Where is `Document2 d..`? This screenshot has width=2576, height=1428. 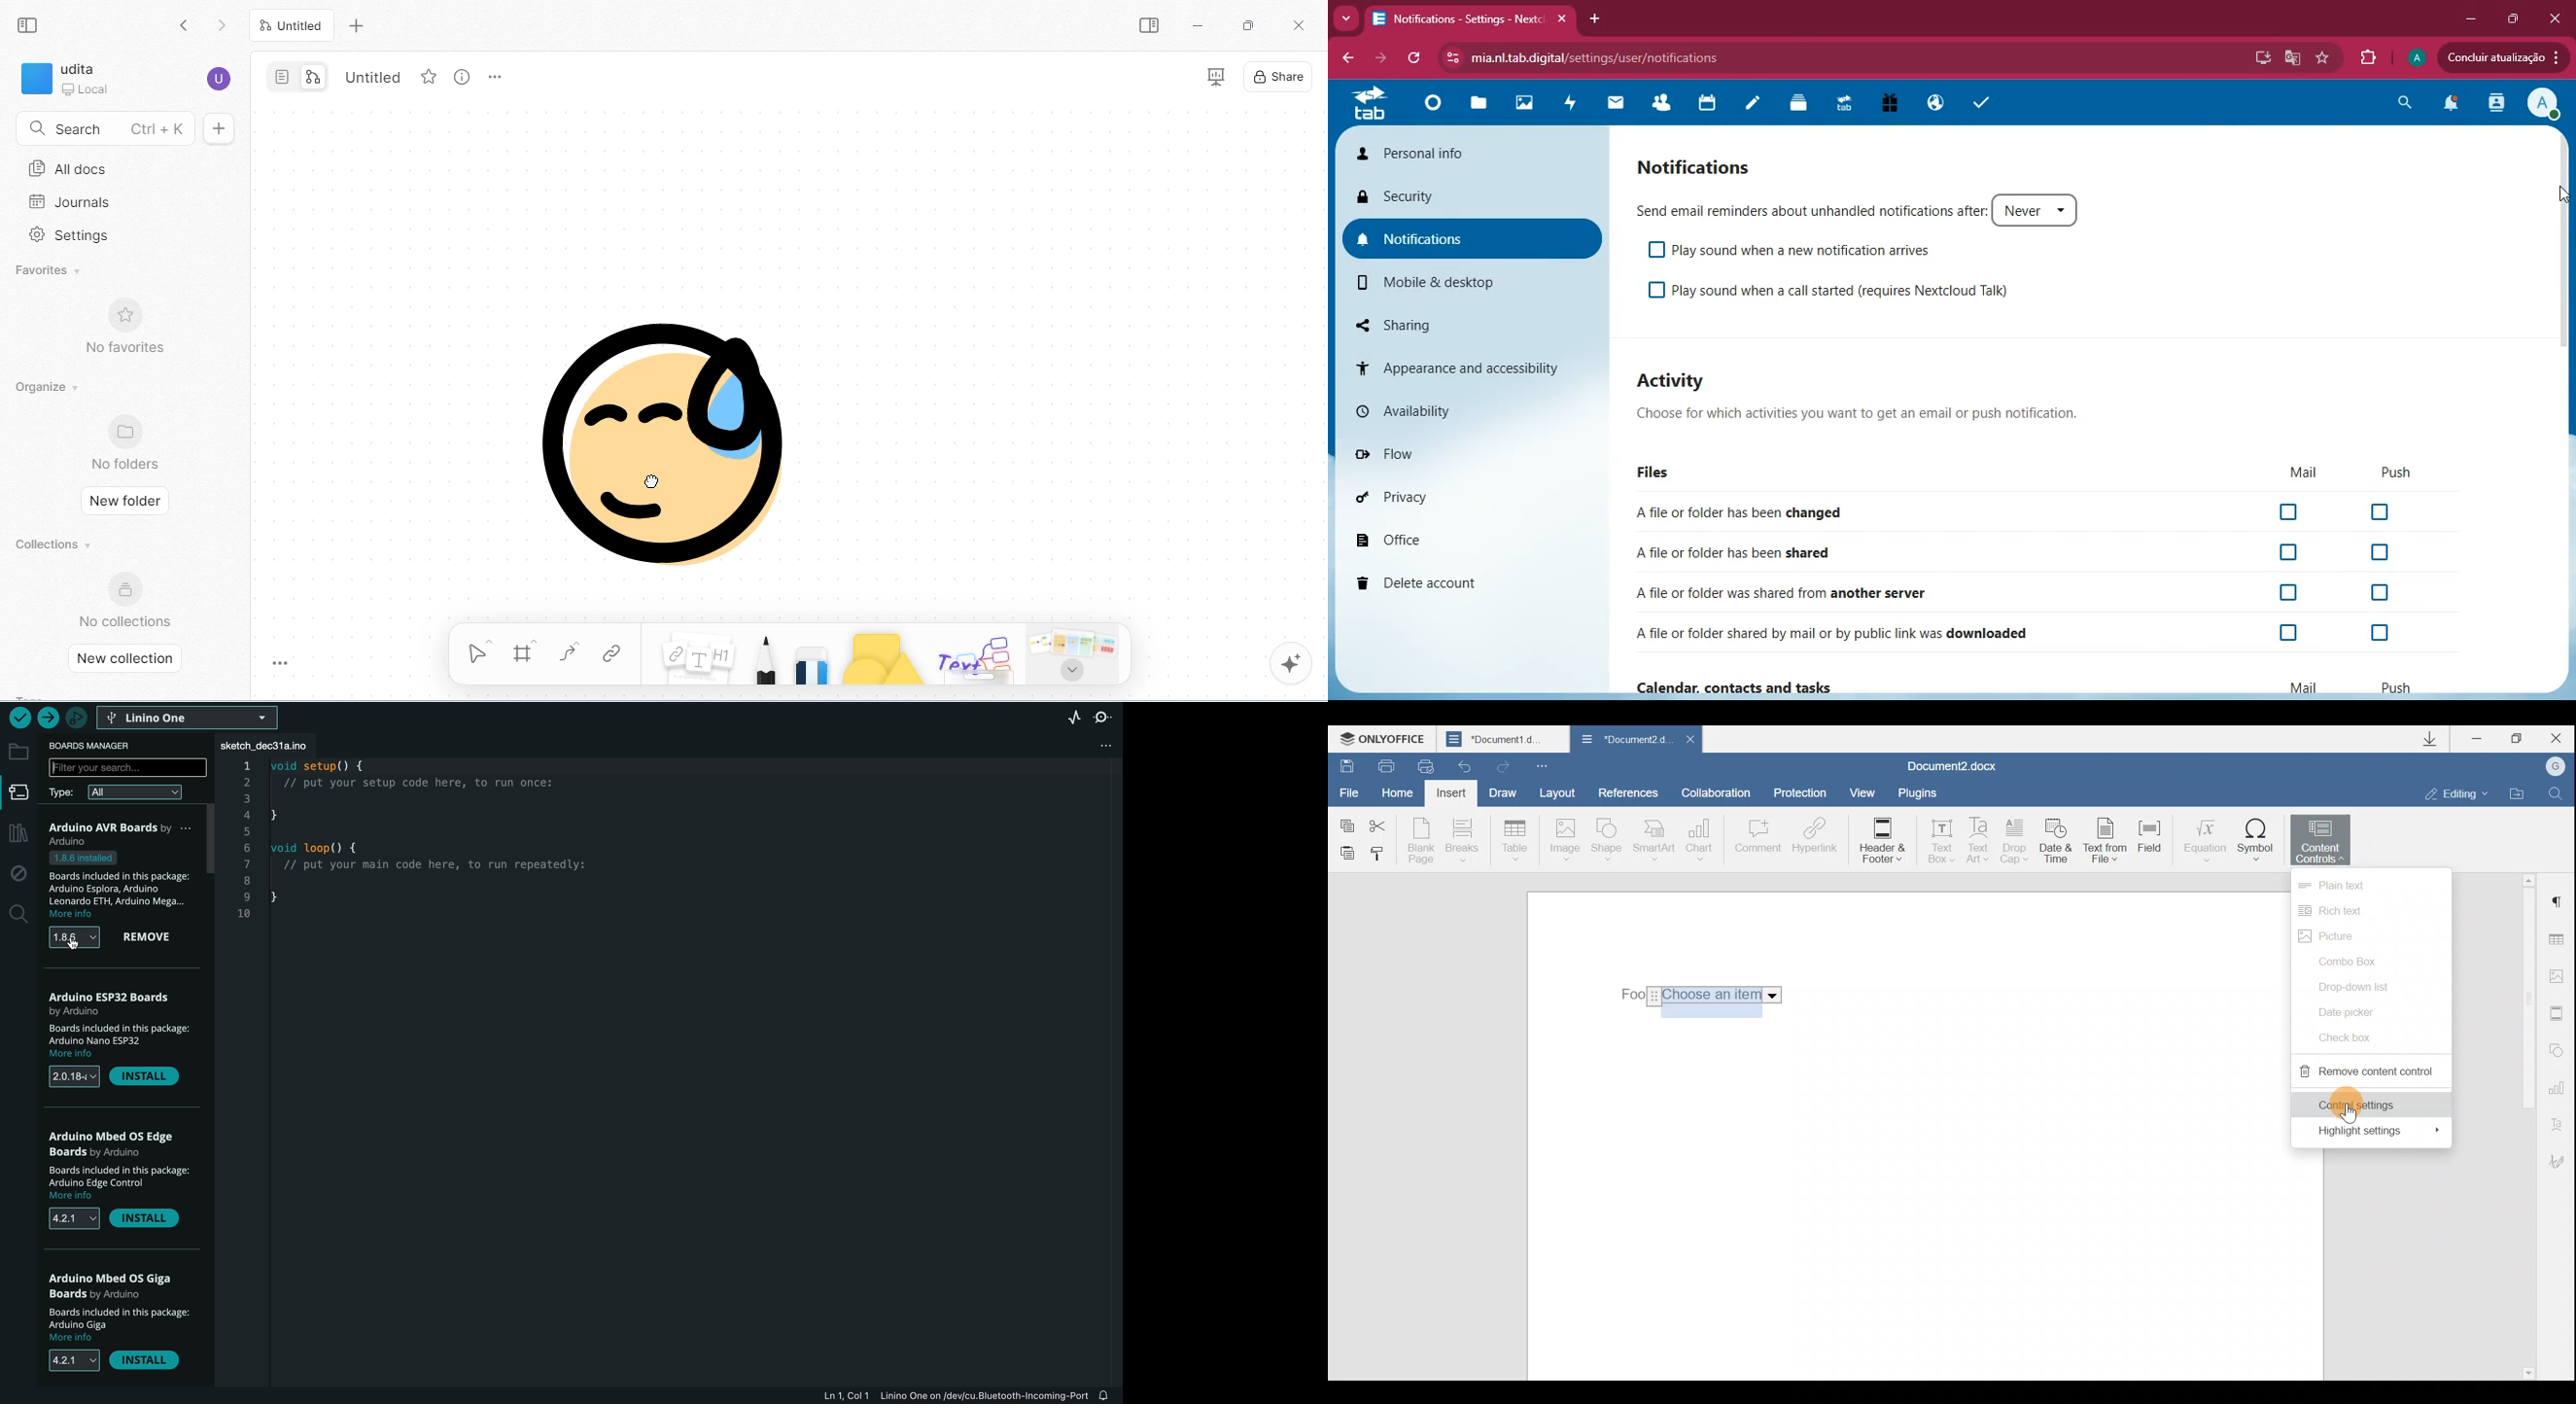
Document2 d.. is located at coordinates (1625, 742).